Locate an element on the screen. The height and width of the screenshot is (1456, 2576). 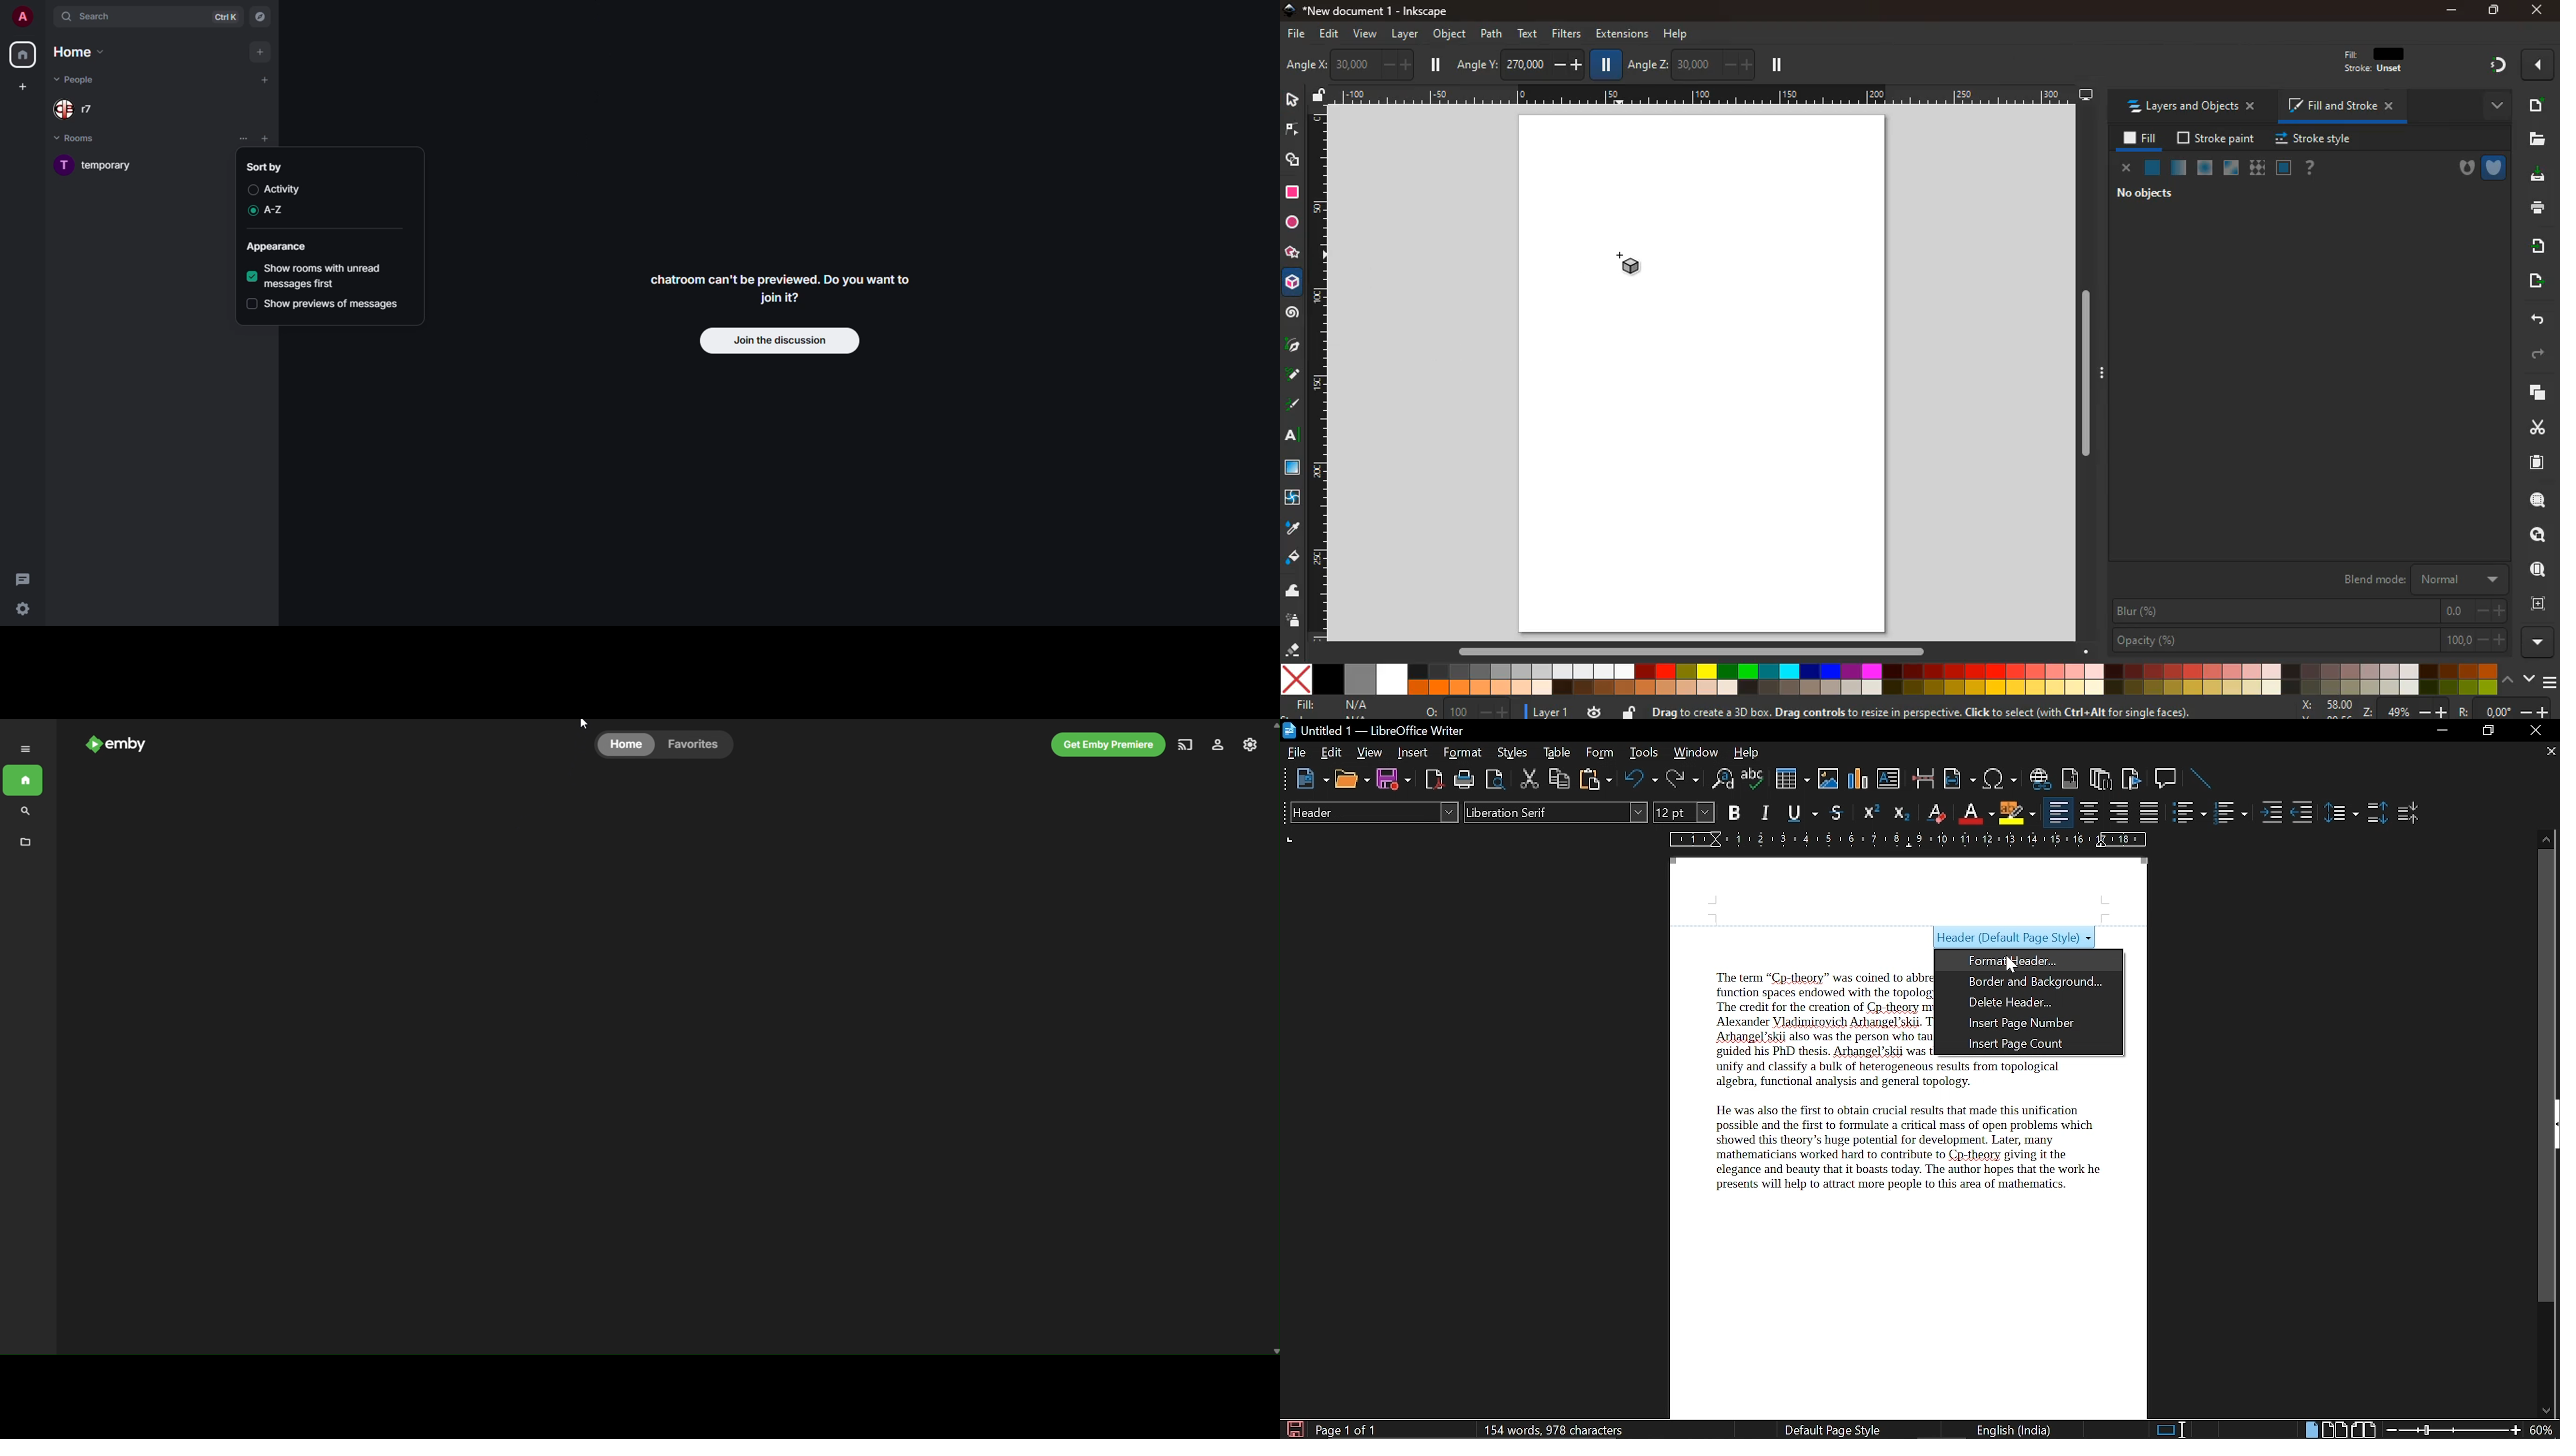
Move up is located at coordinates (2547, 837).